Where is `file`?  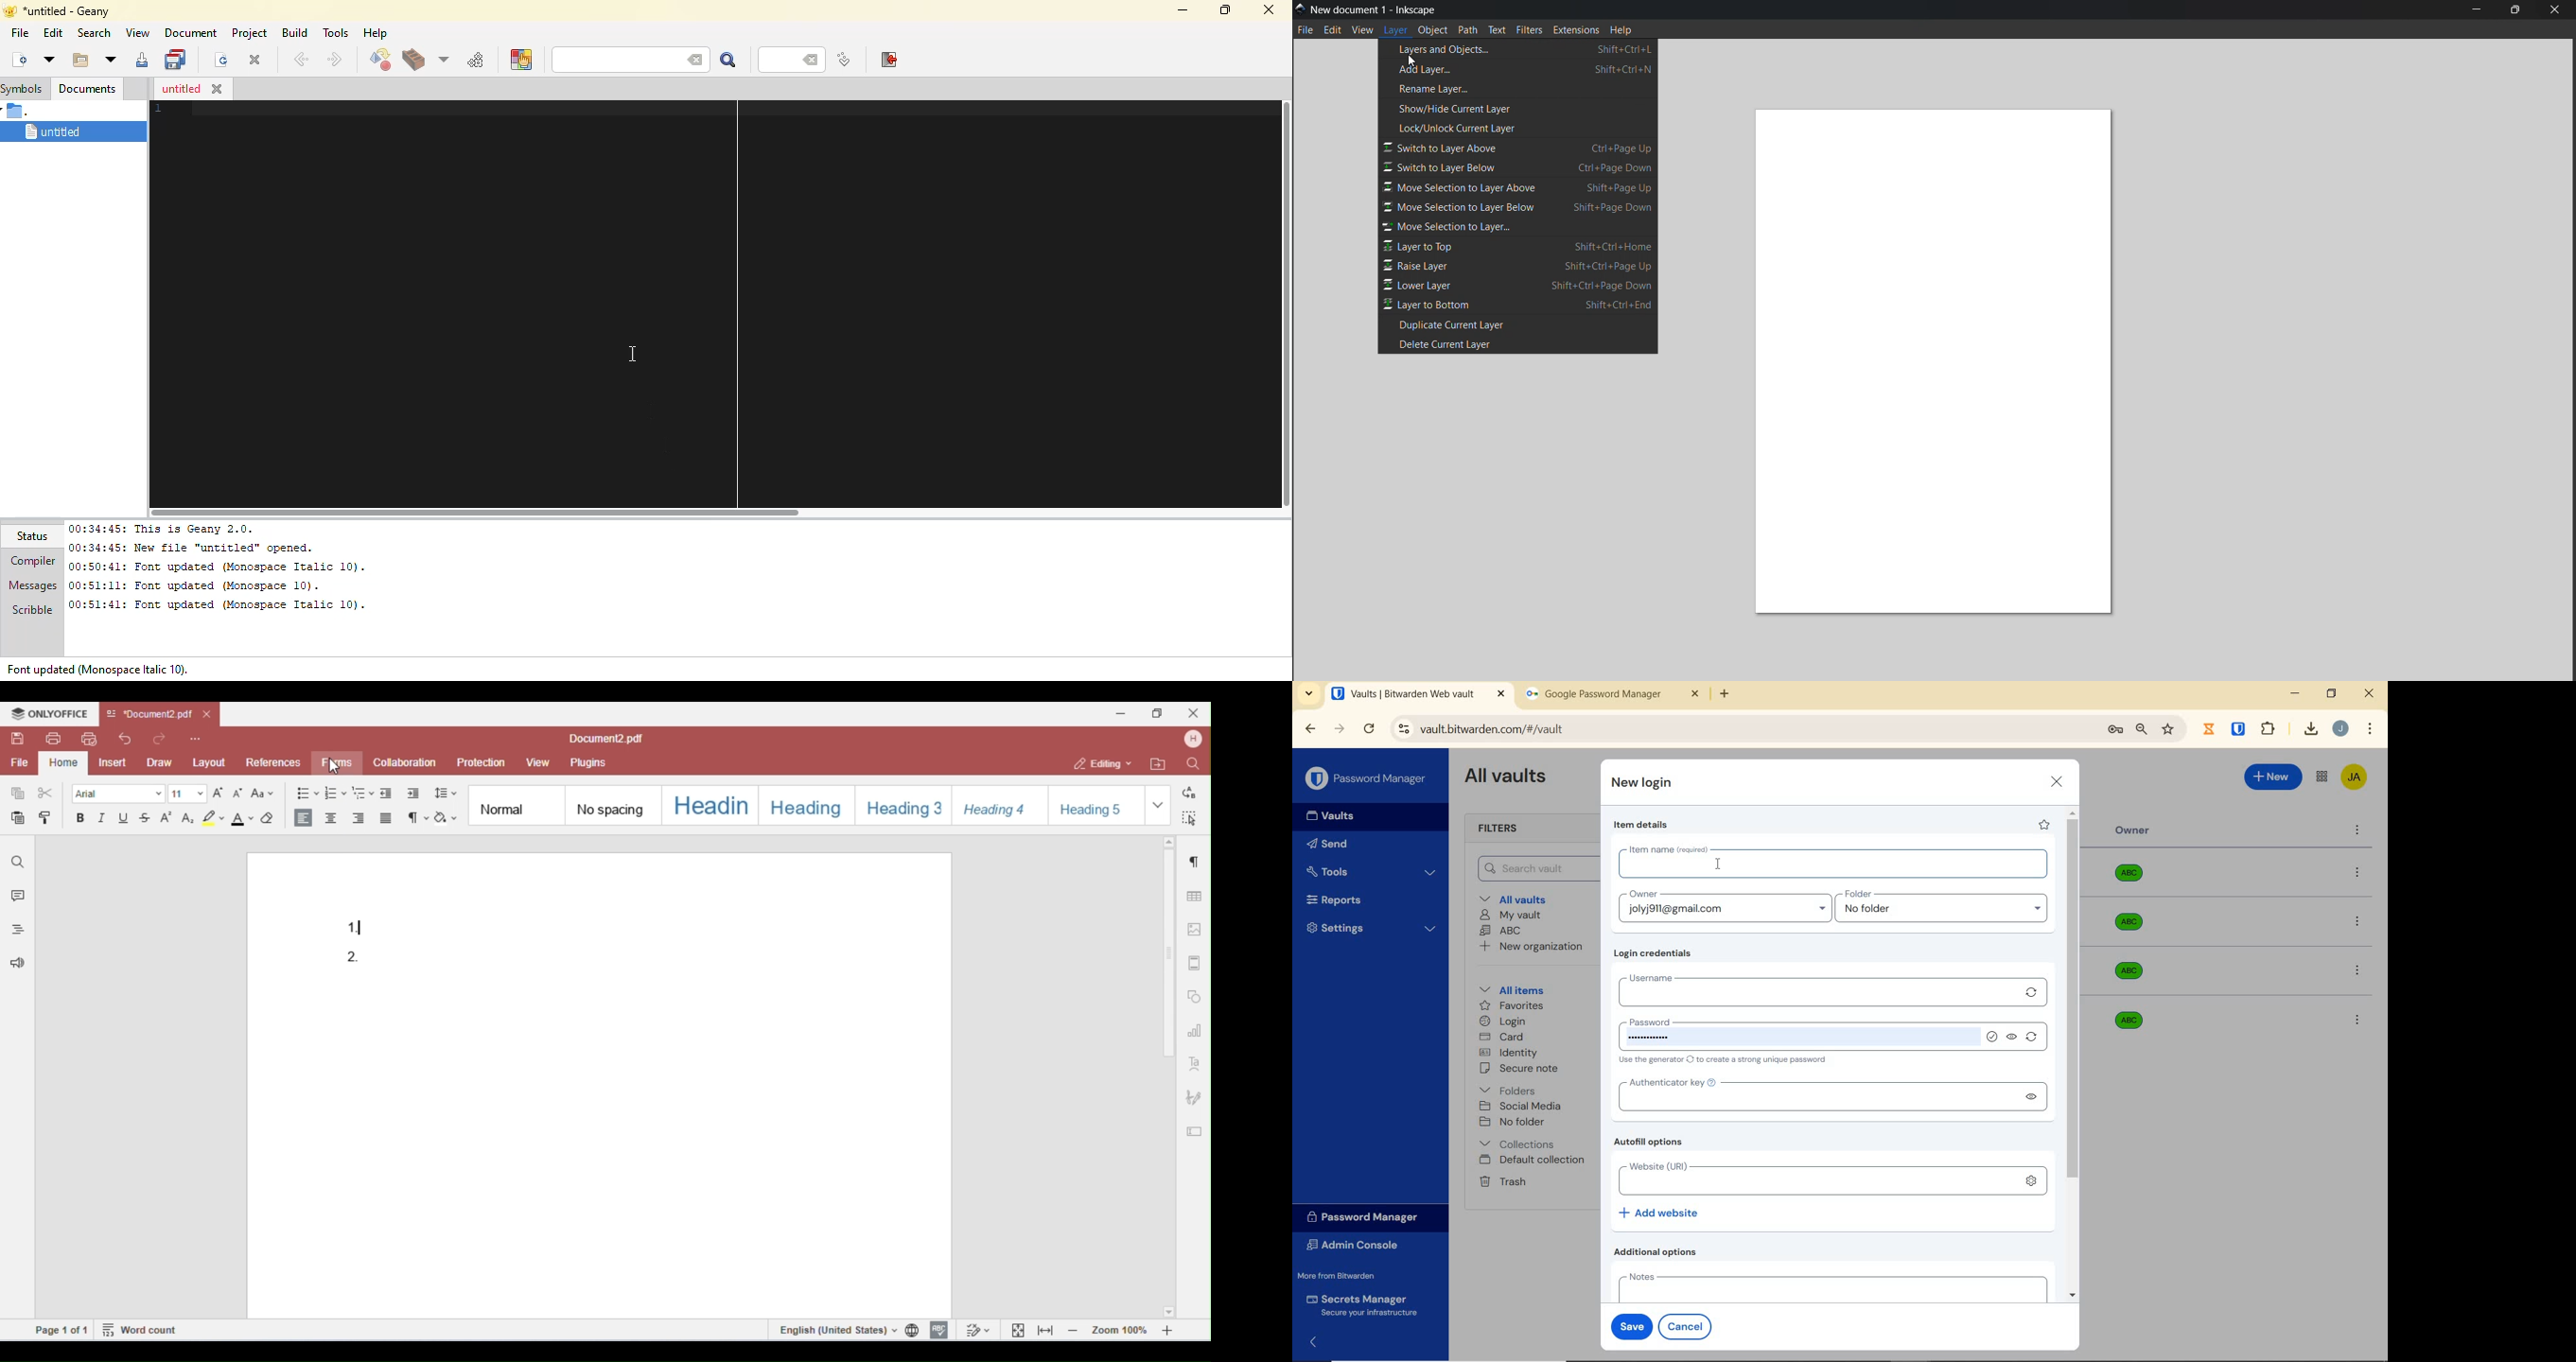
file is located at coordinates (1307, 30).